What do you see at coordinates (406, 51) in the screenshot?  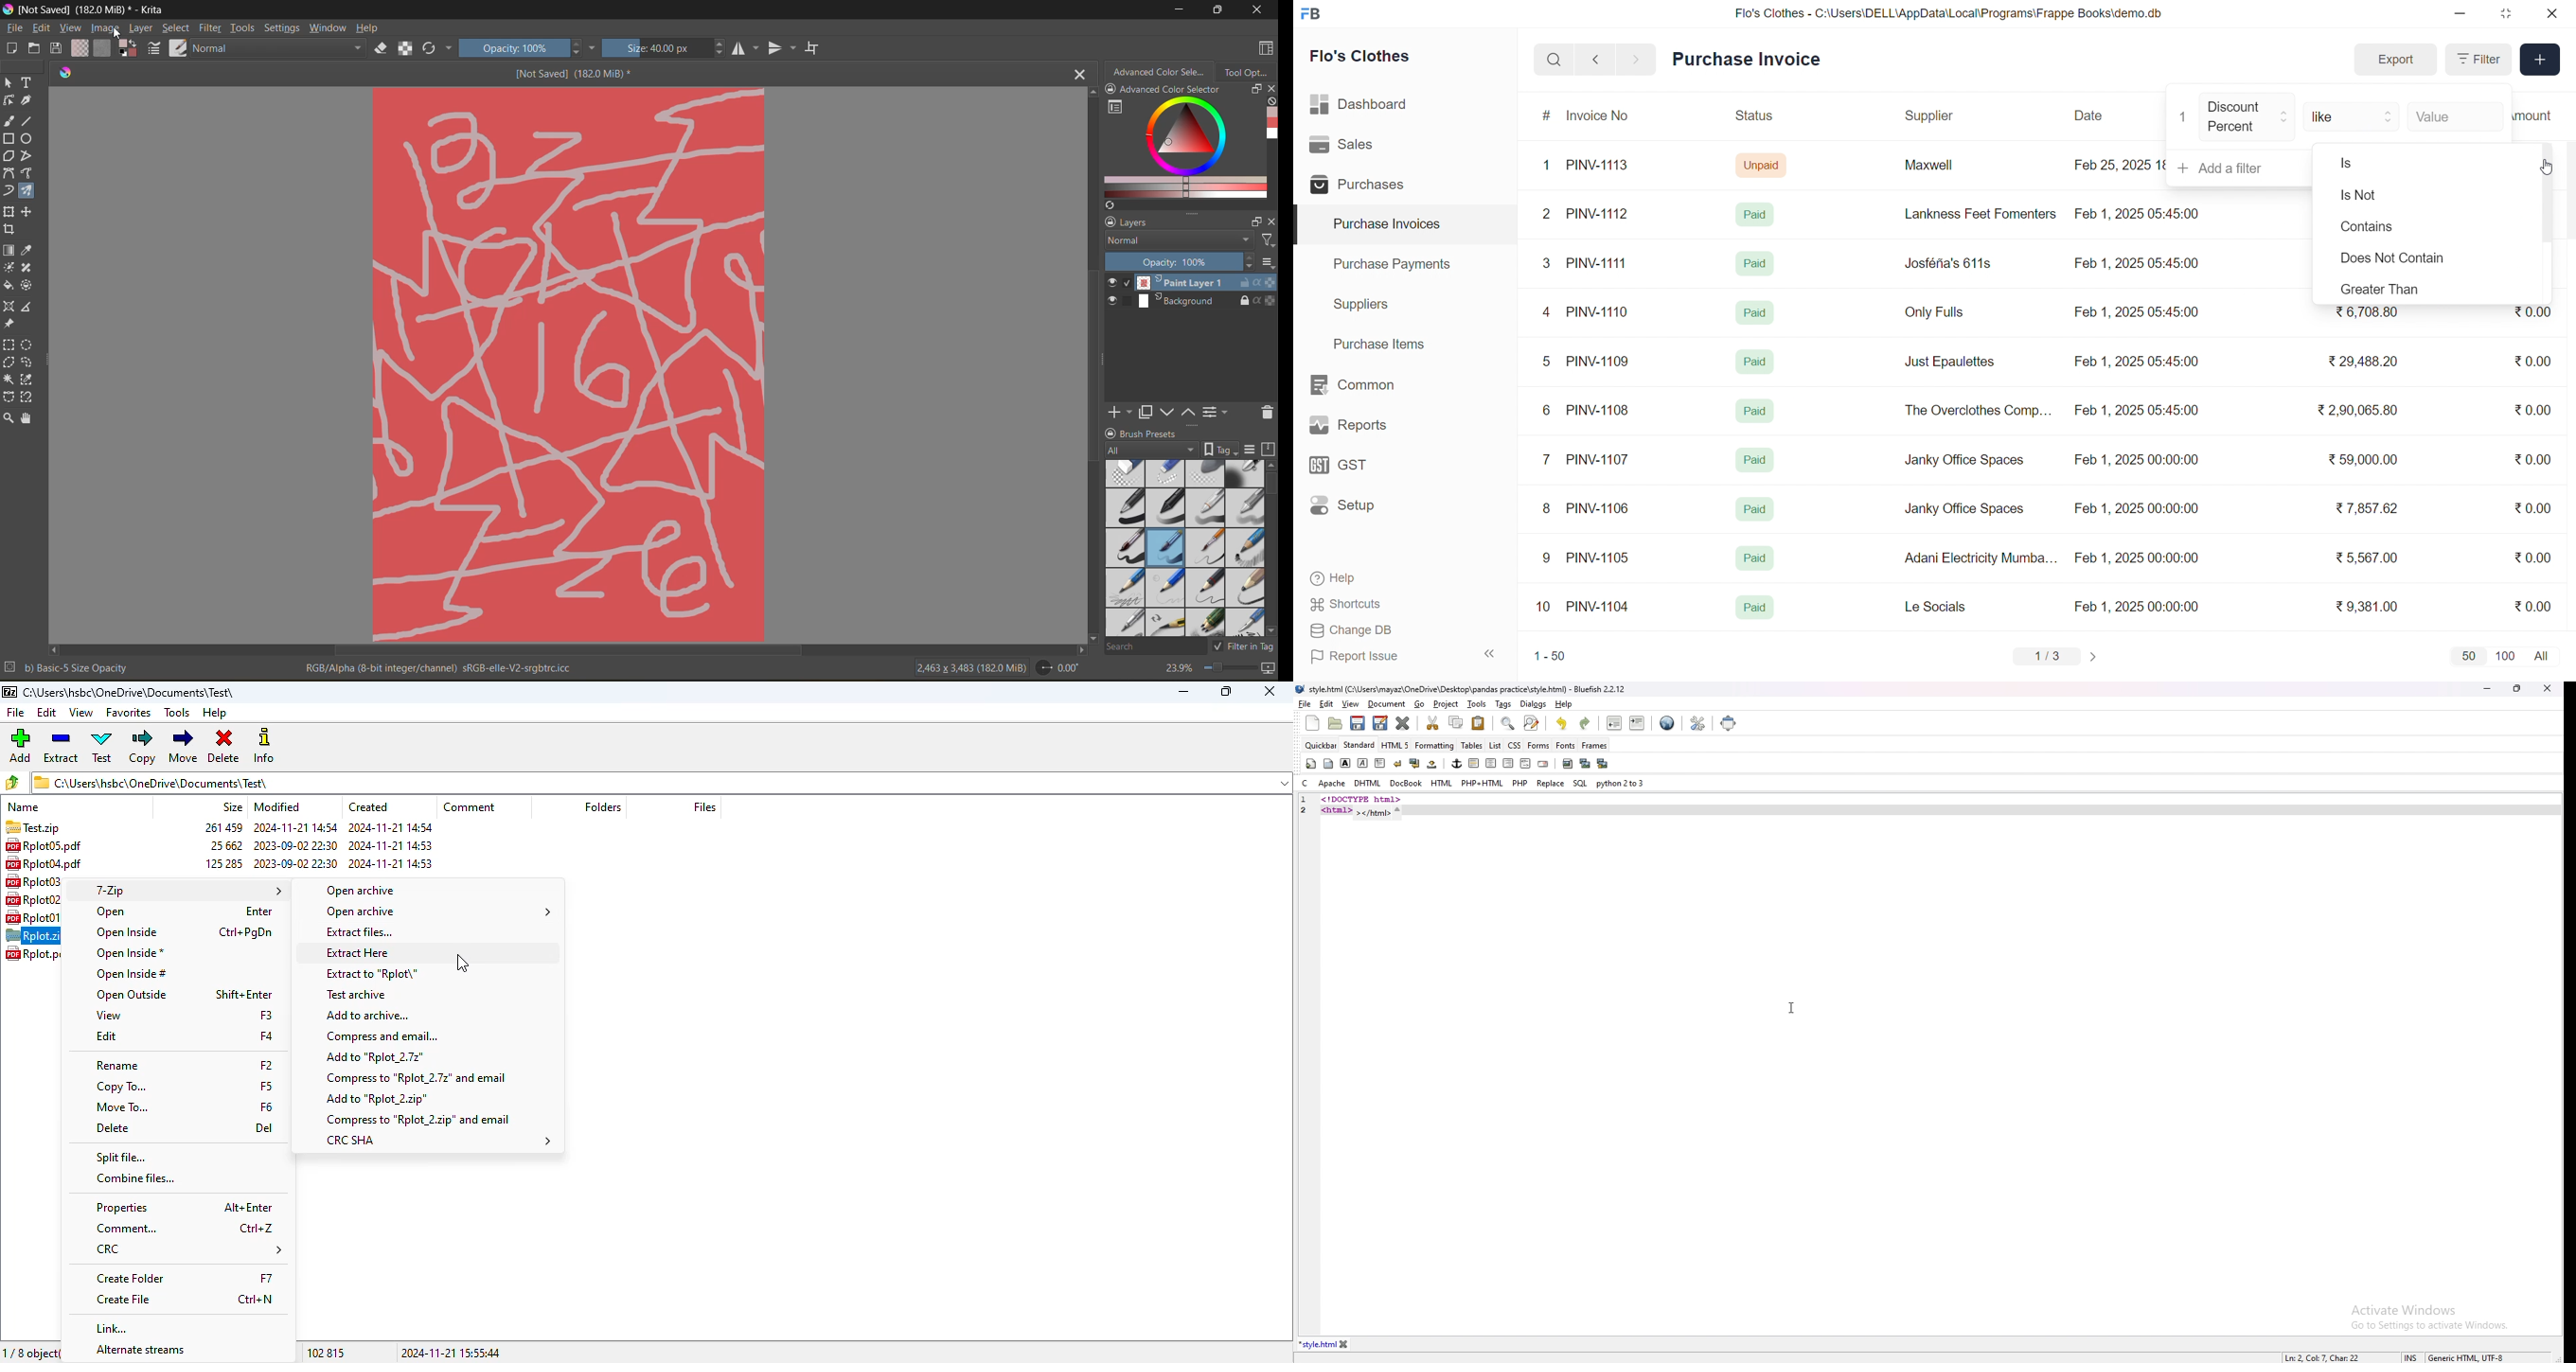 I see `preserve alpha` at bounding box center [406, 51].